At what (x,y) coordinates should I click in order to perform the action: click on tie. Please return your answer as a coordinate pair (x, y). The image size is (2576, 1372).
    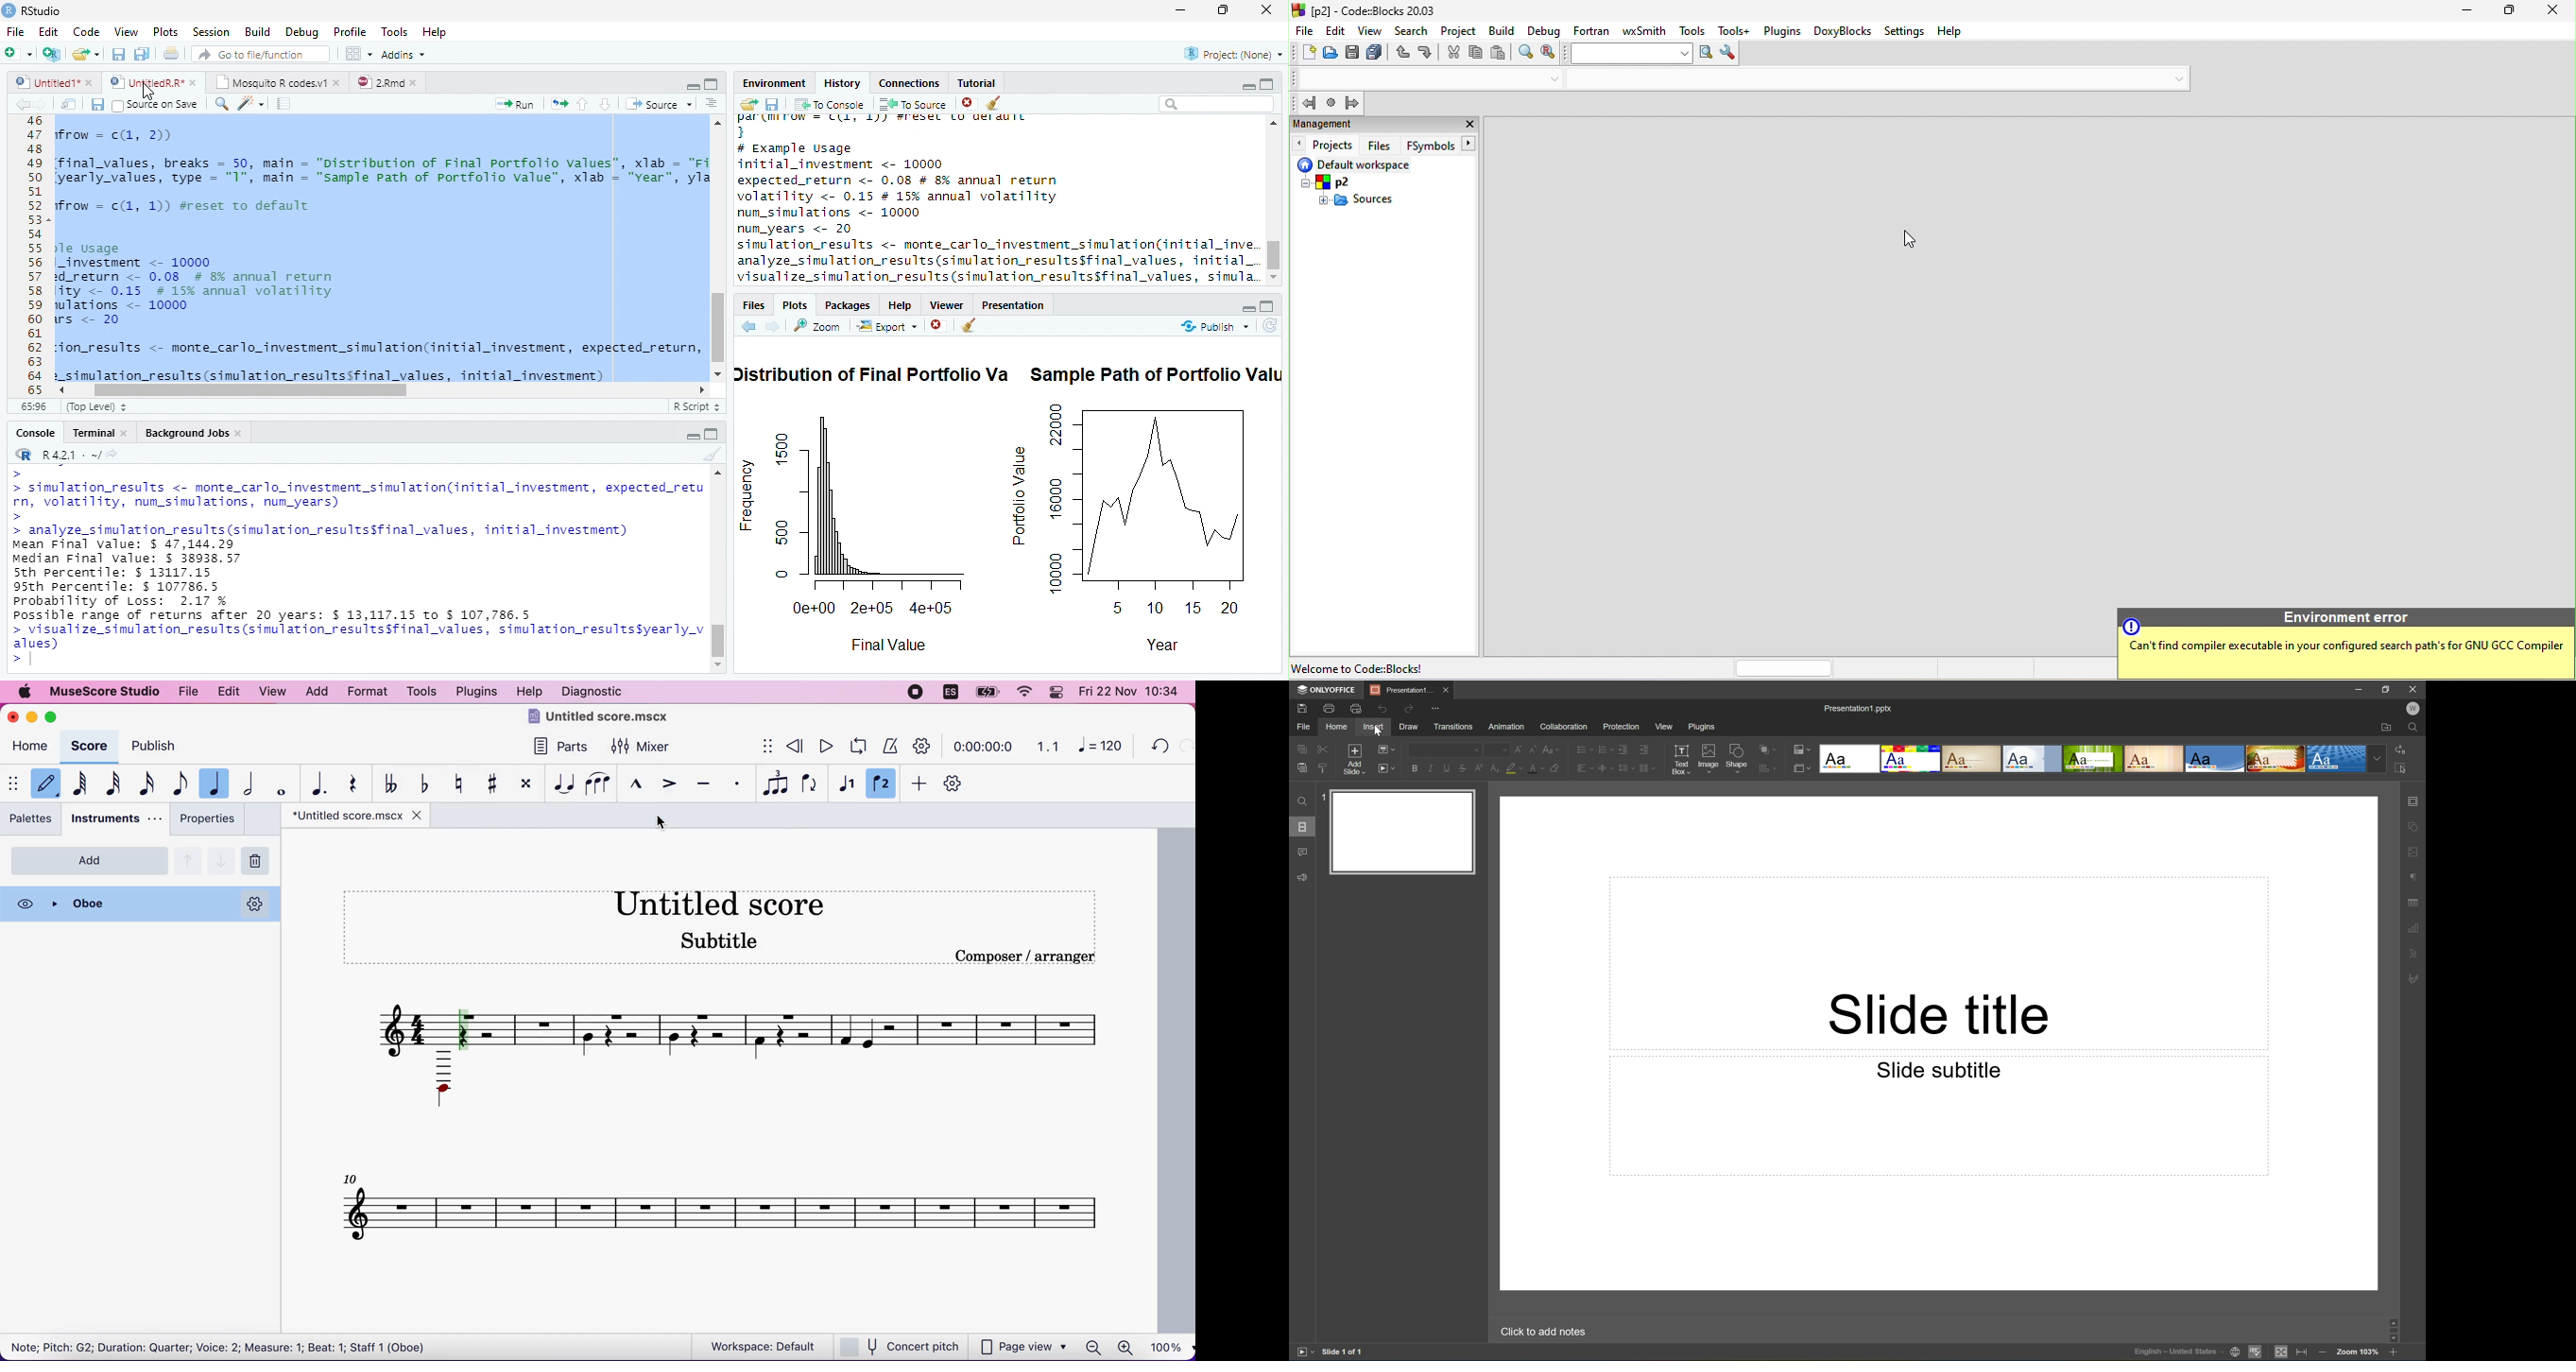
    Looking at the image, I should click on (567, 783).